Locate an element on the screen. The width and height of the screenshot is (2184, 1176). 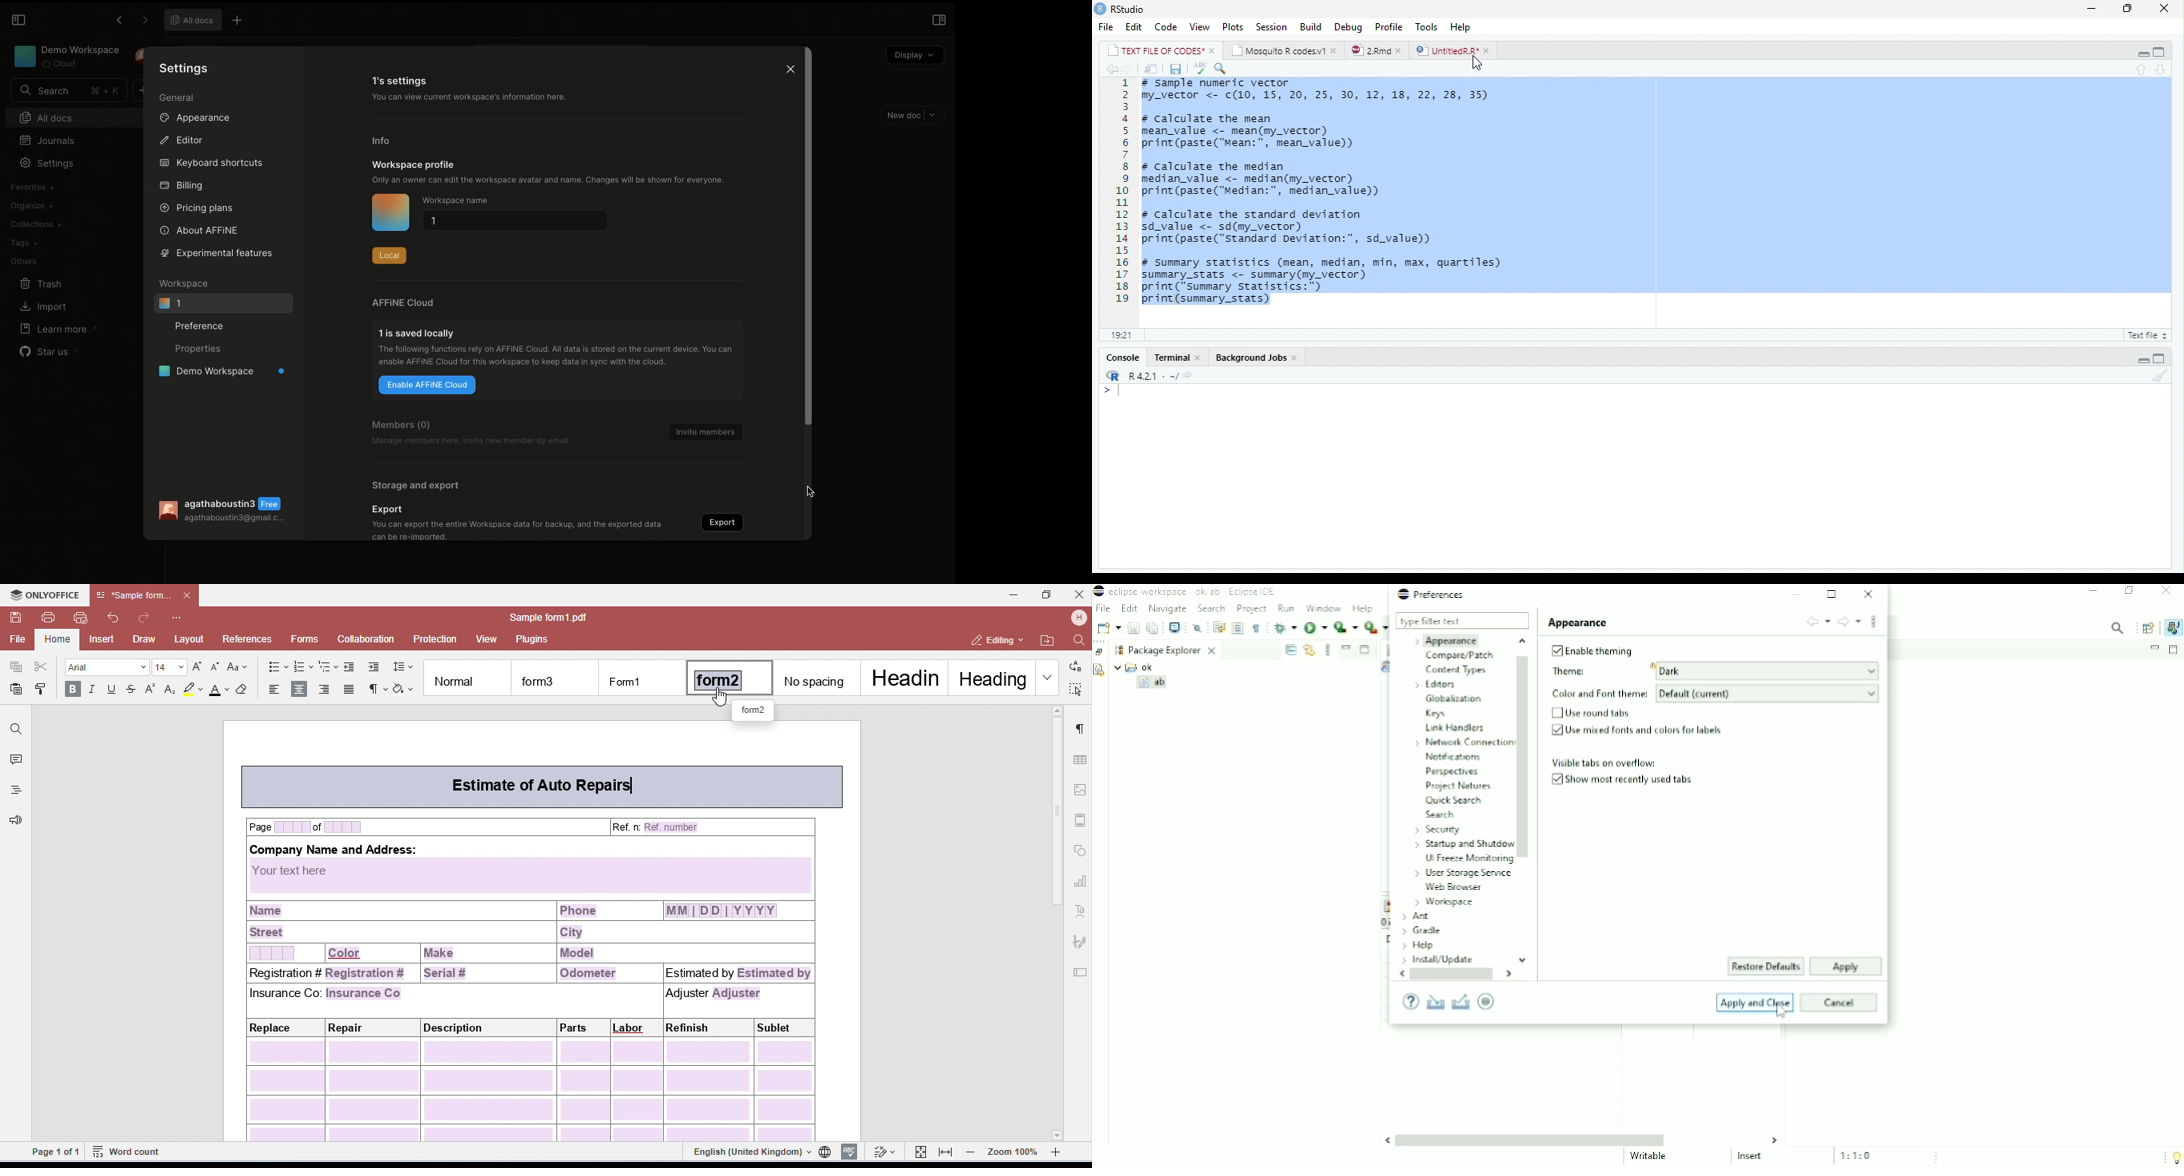
Console is located at coordinates (1125, 359).